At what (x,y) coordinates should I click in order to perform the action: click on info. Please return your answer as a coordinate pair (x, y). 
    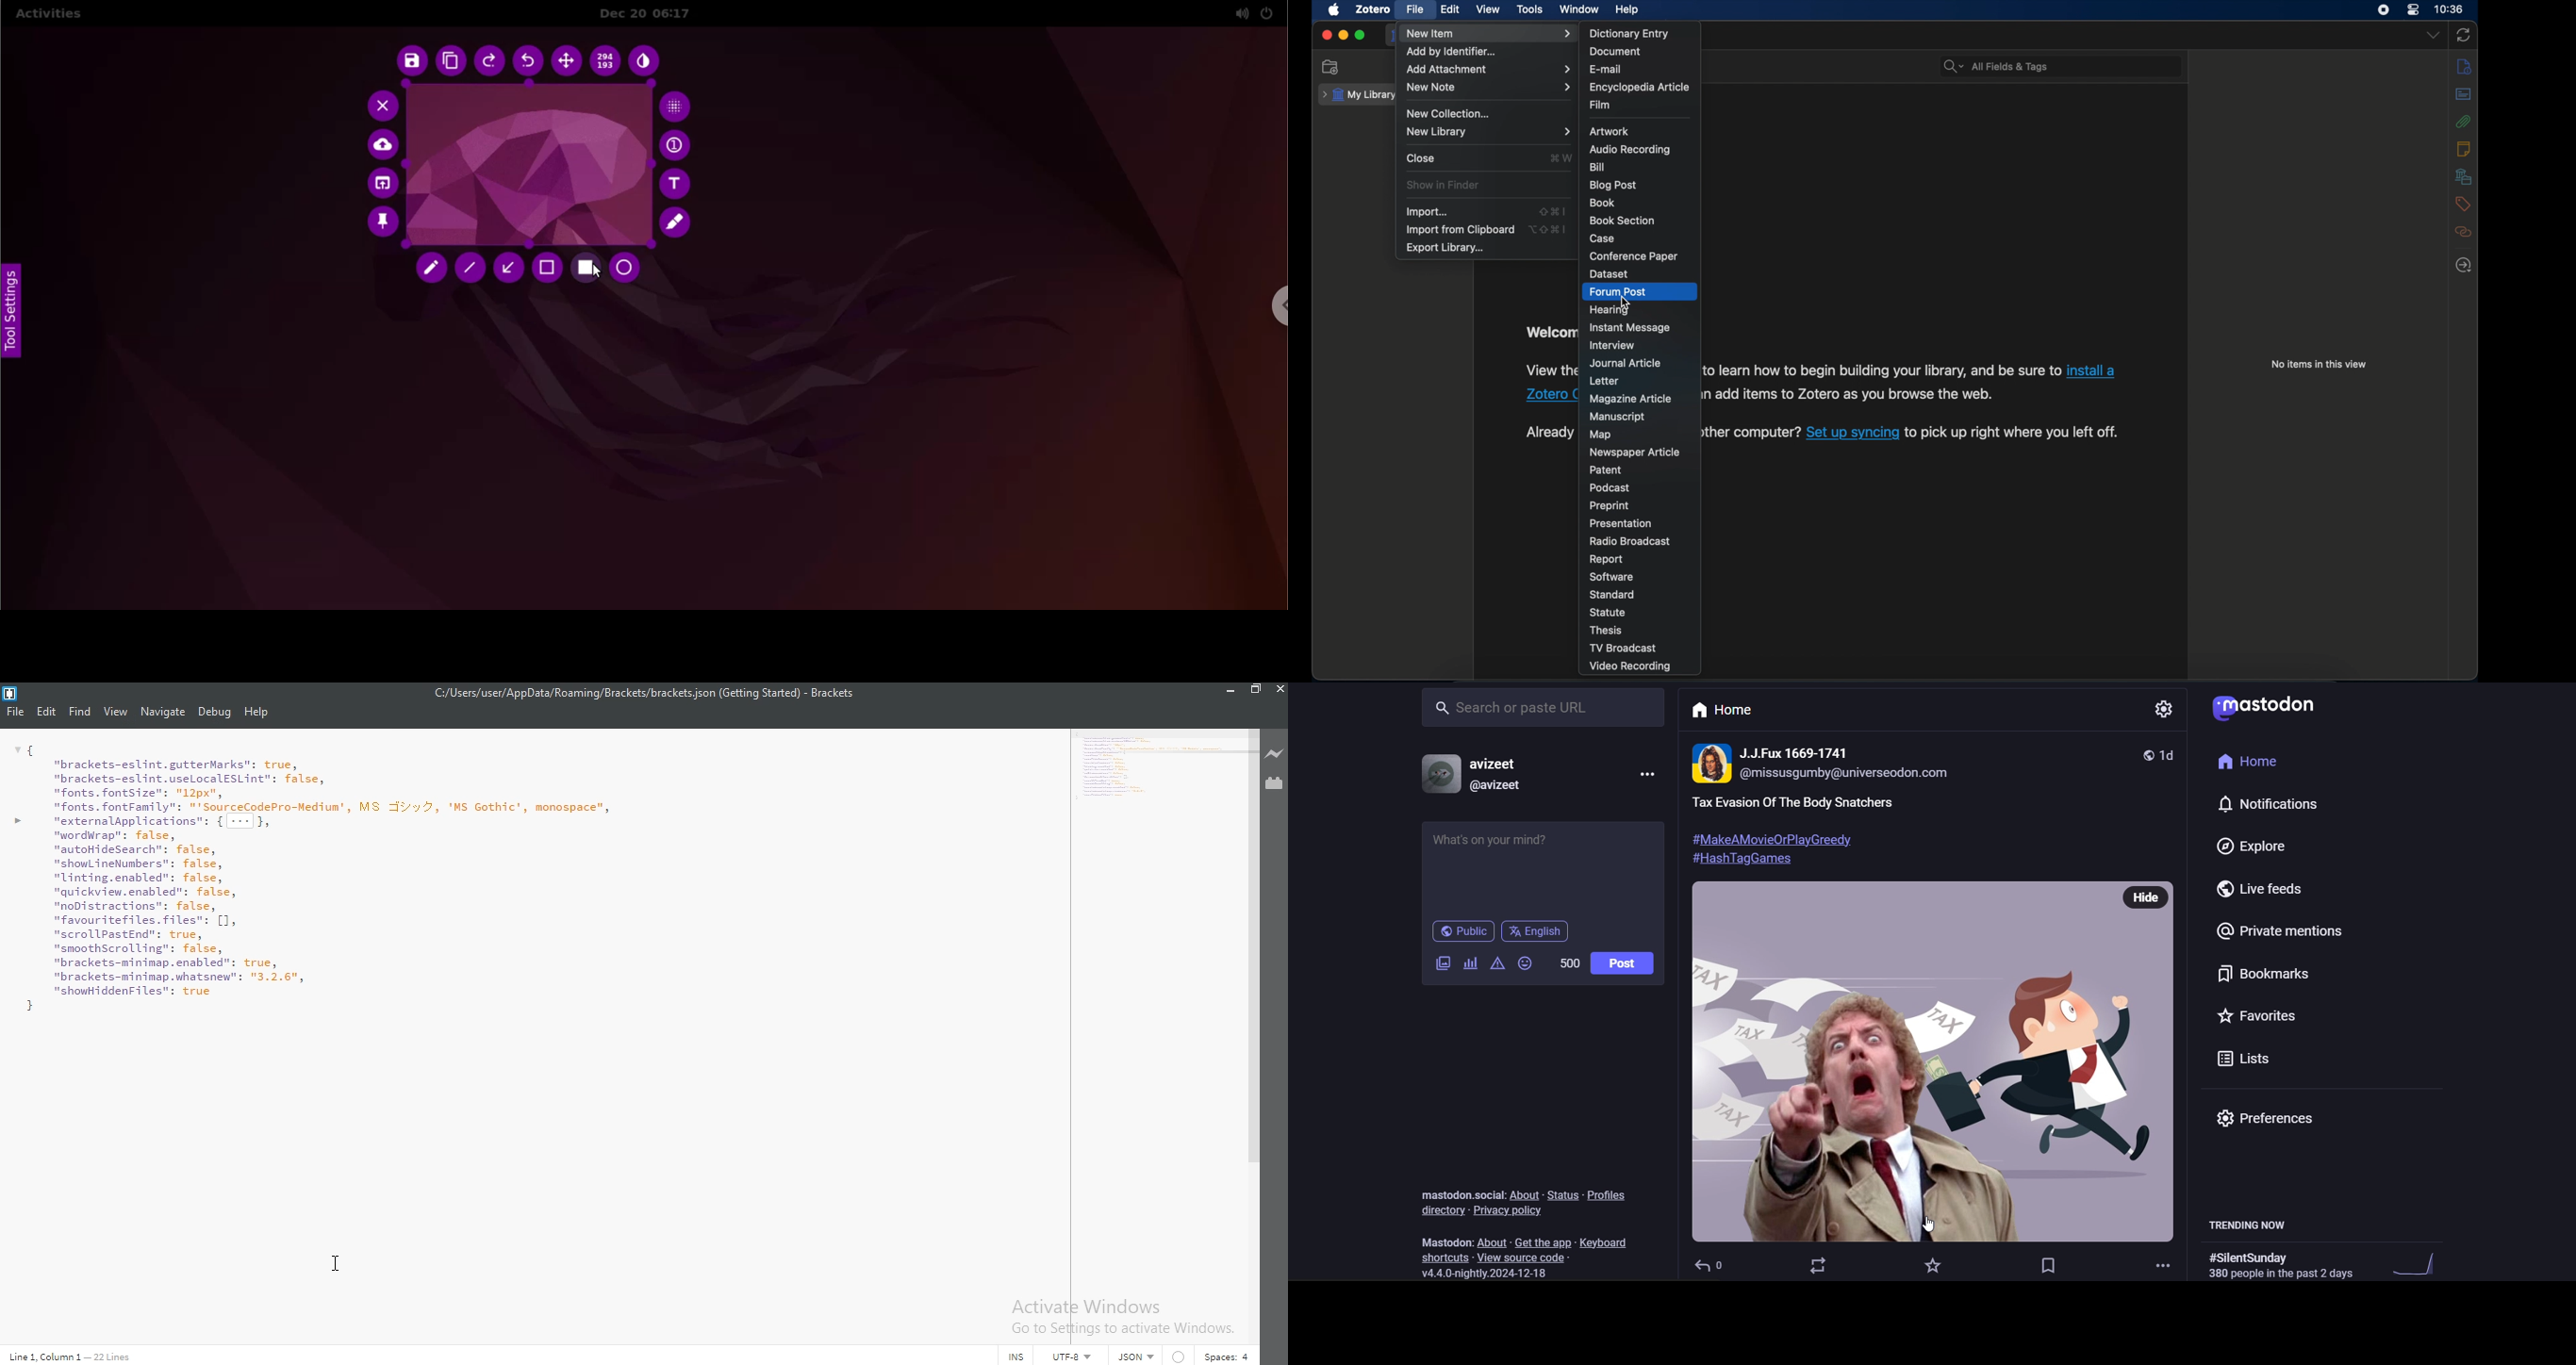
    Looking at the image, I should click on (2464, 68).